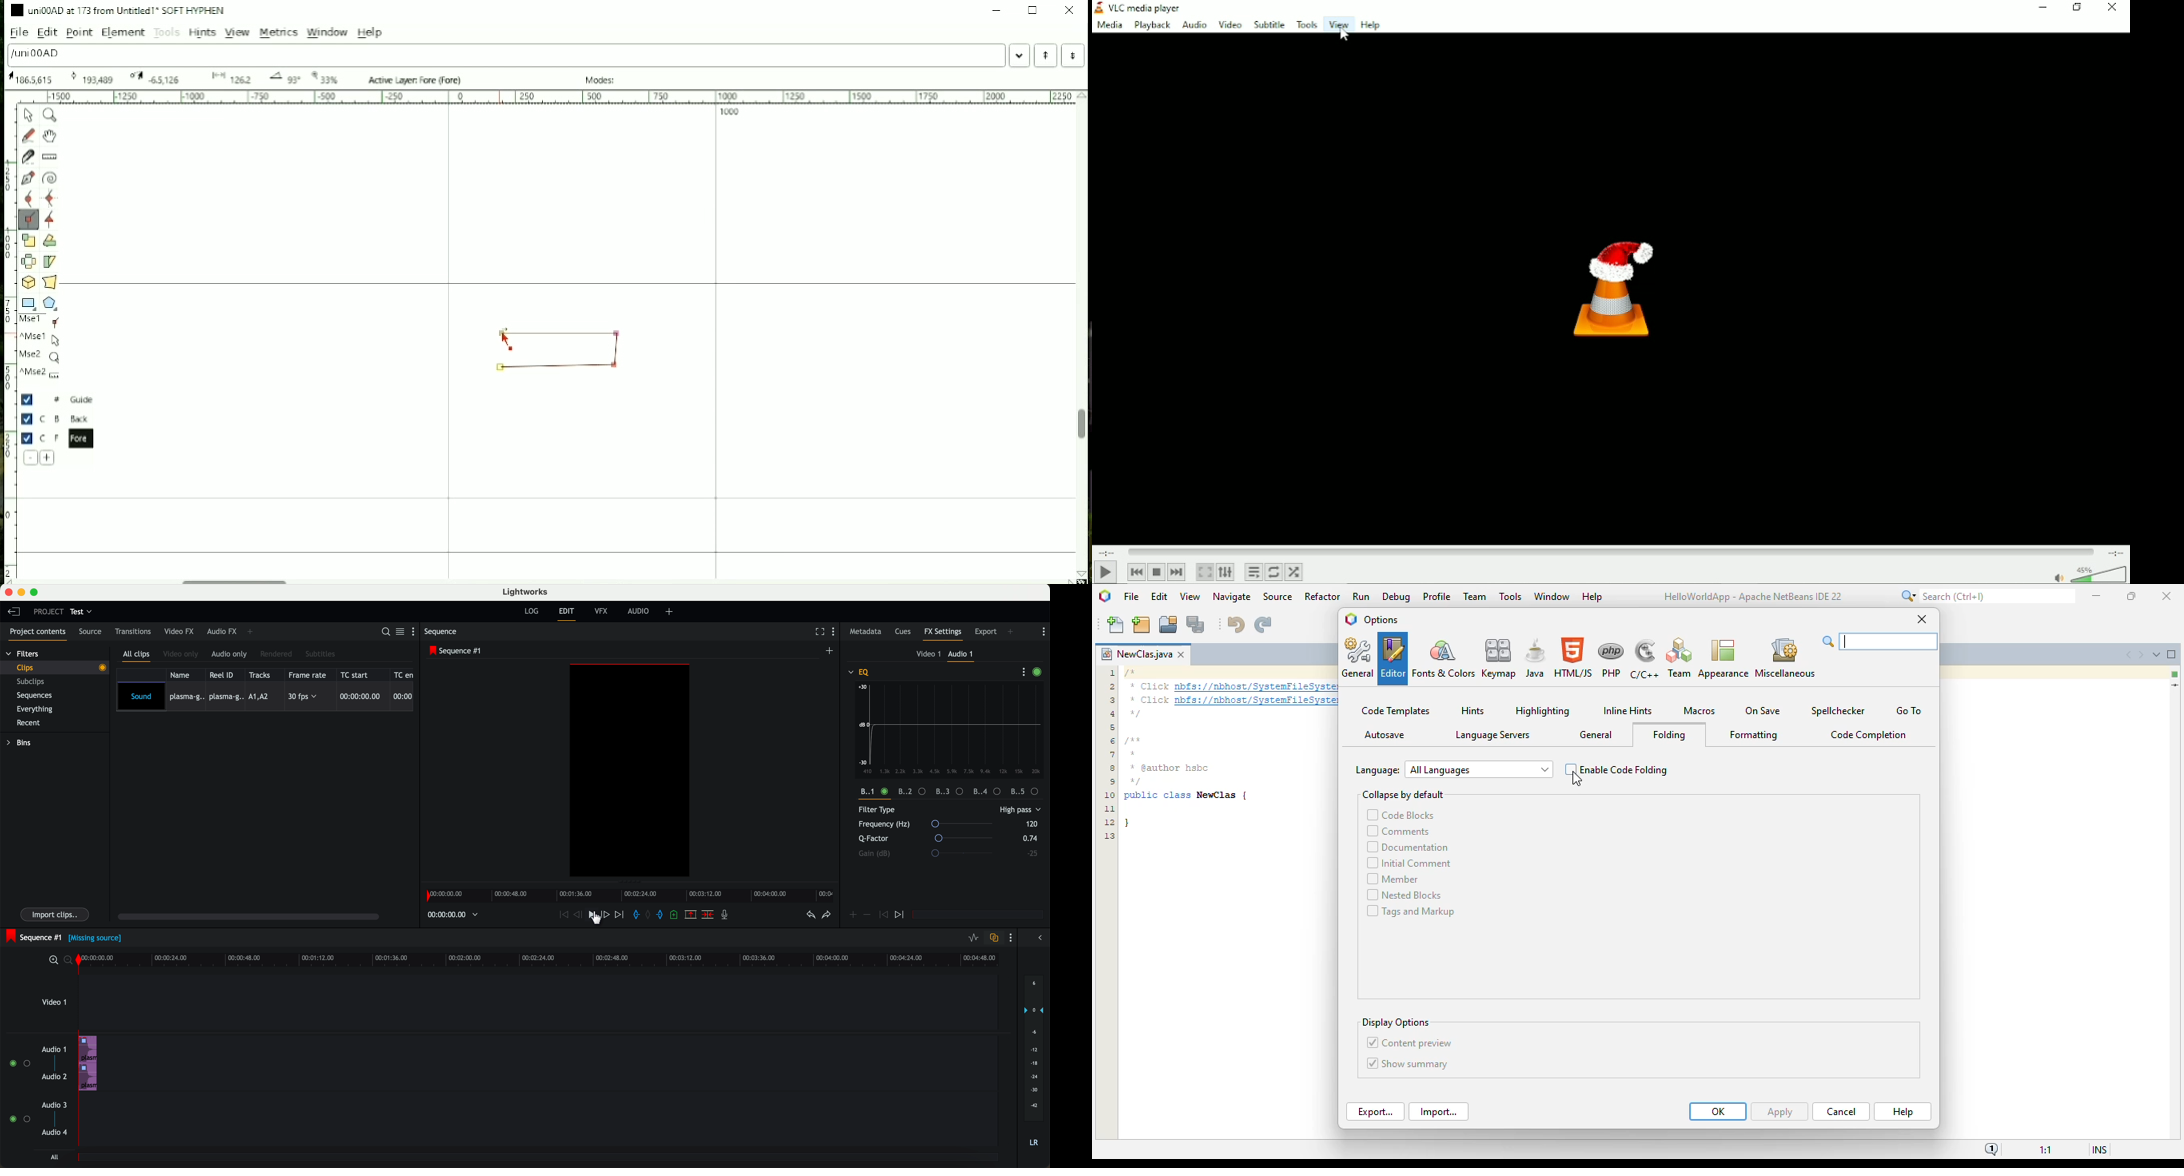 The width and height of the screenshot is (2184, 1176). Describe the element at coordinates (282, 78) in the screenshot. I see `173 Oxad U+00AD "uni00AD" SOFT HYPHEN` at that location.